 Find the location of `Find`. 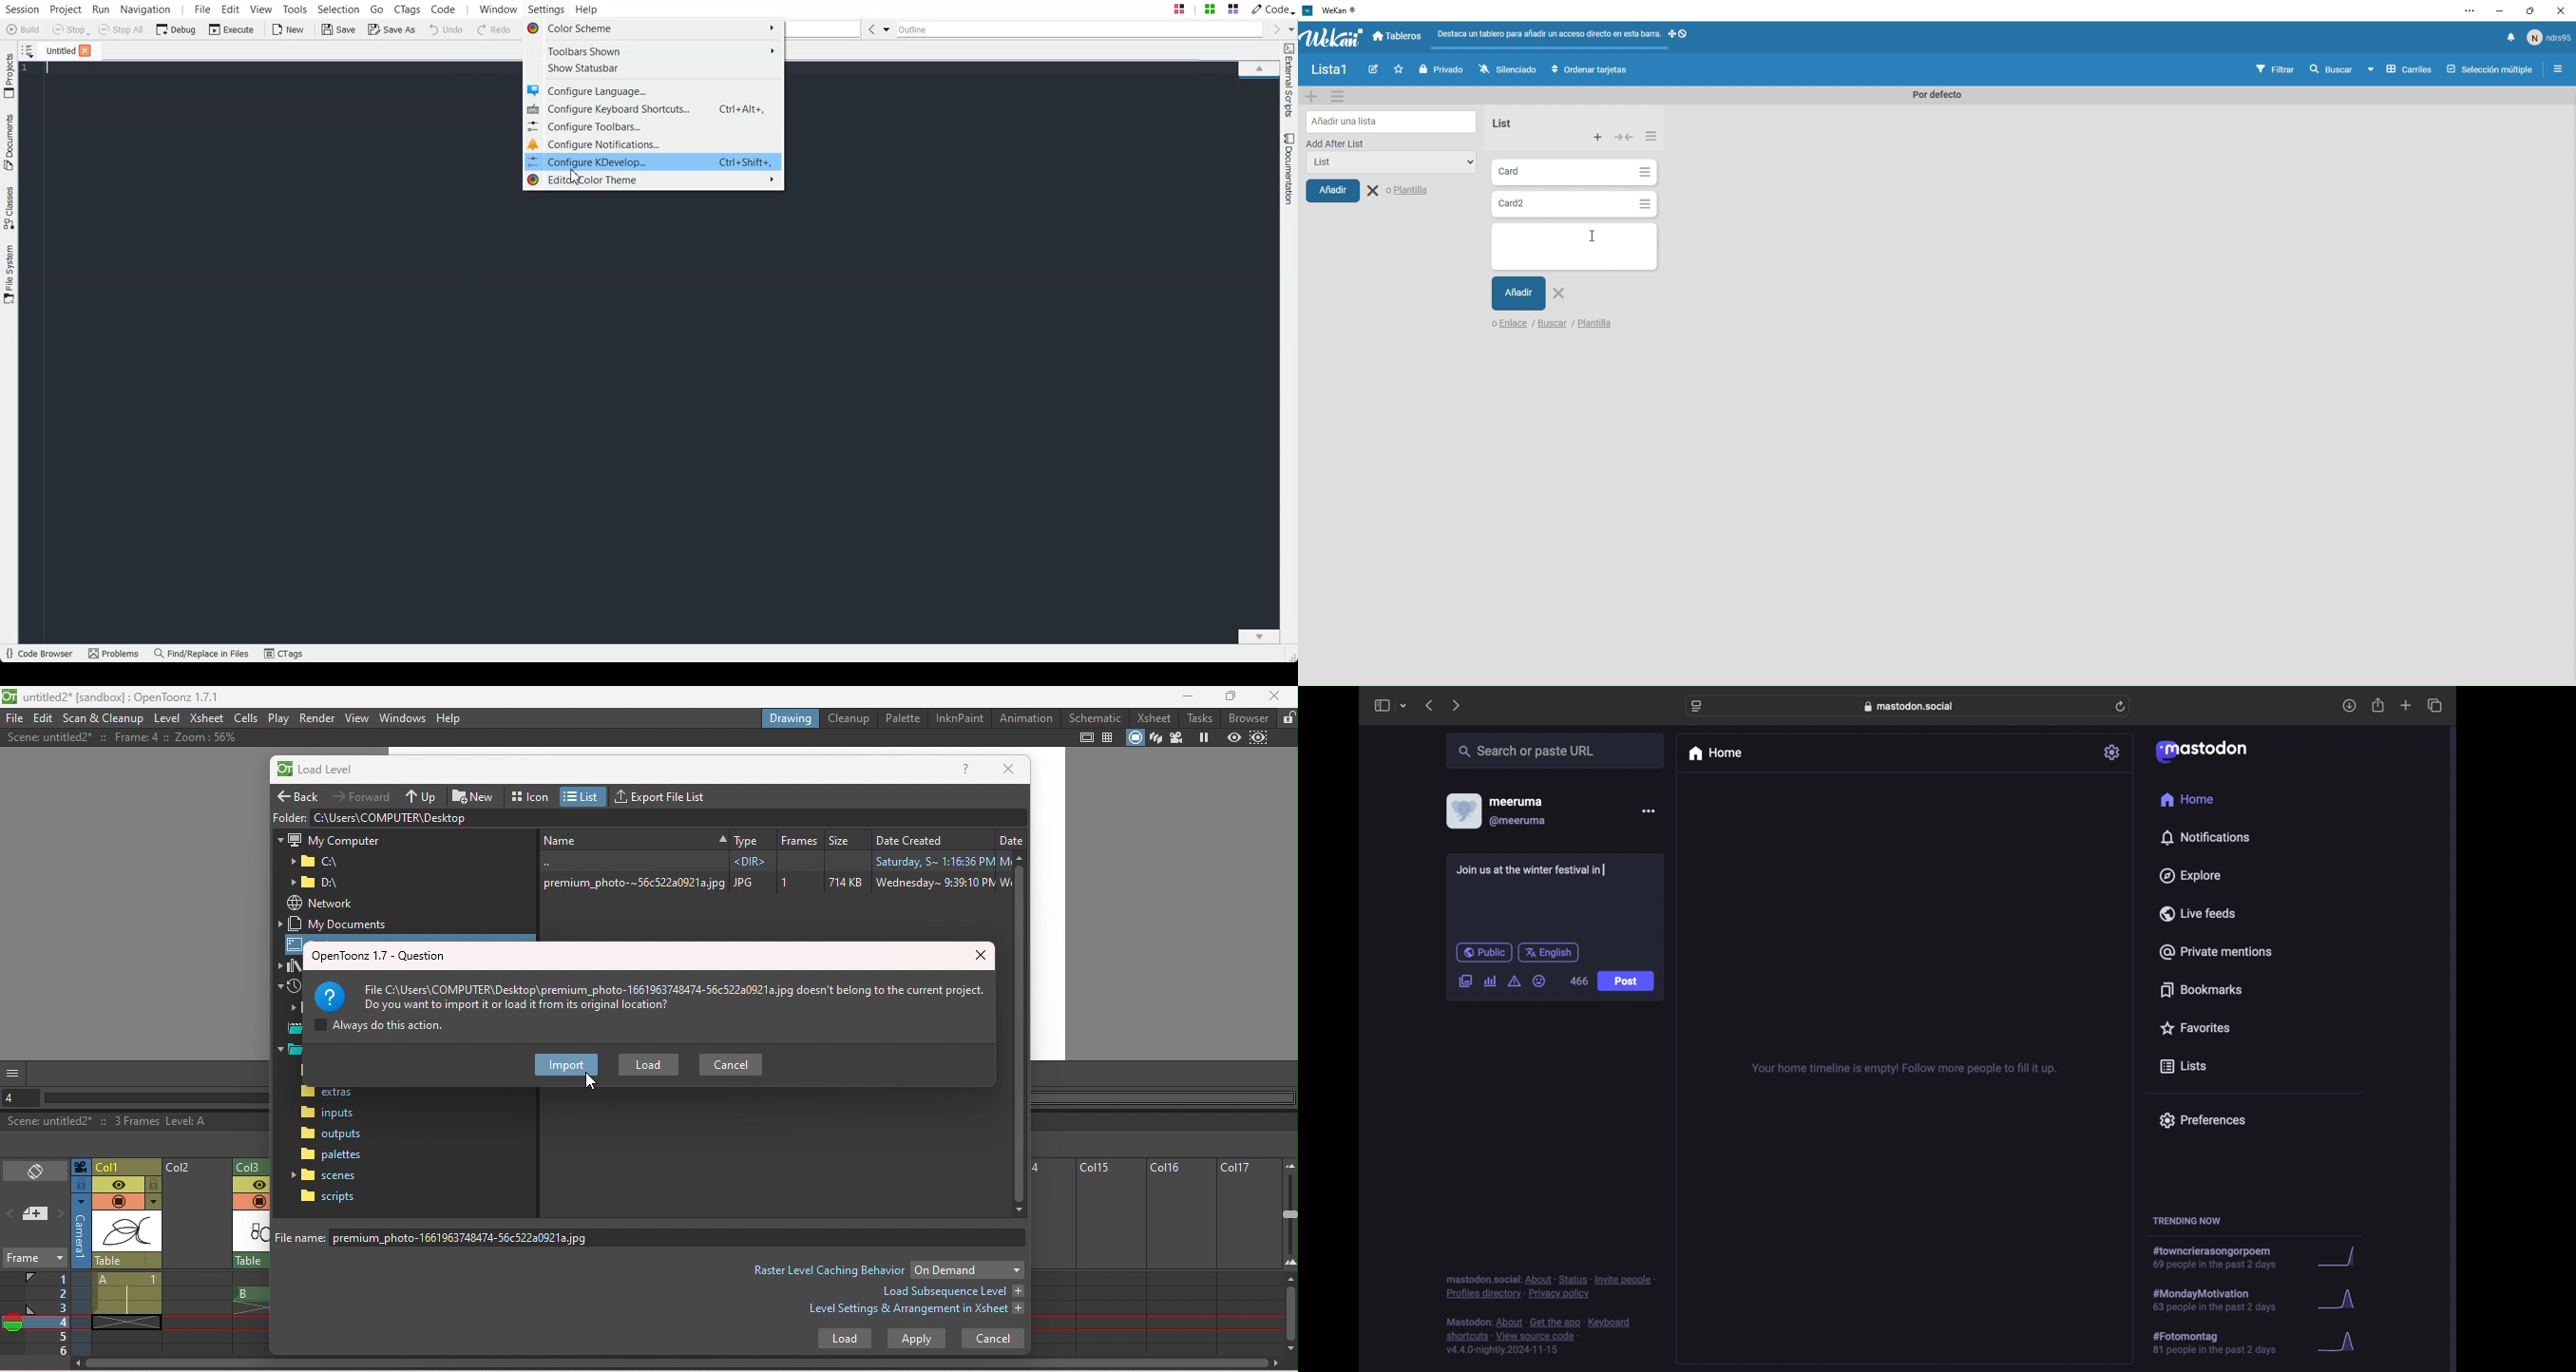

Find is located at coordinates (2330, 69).